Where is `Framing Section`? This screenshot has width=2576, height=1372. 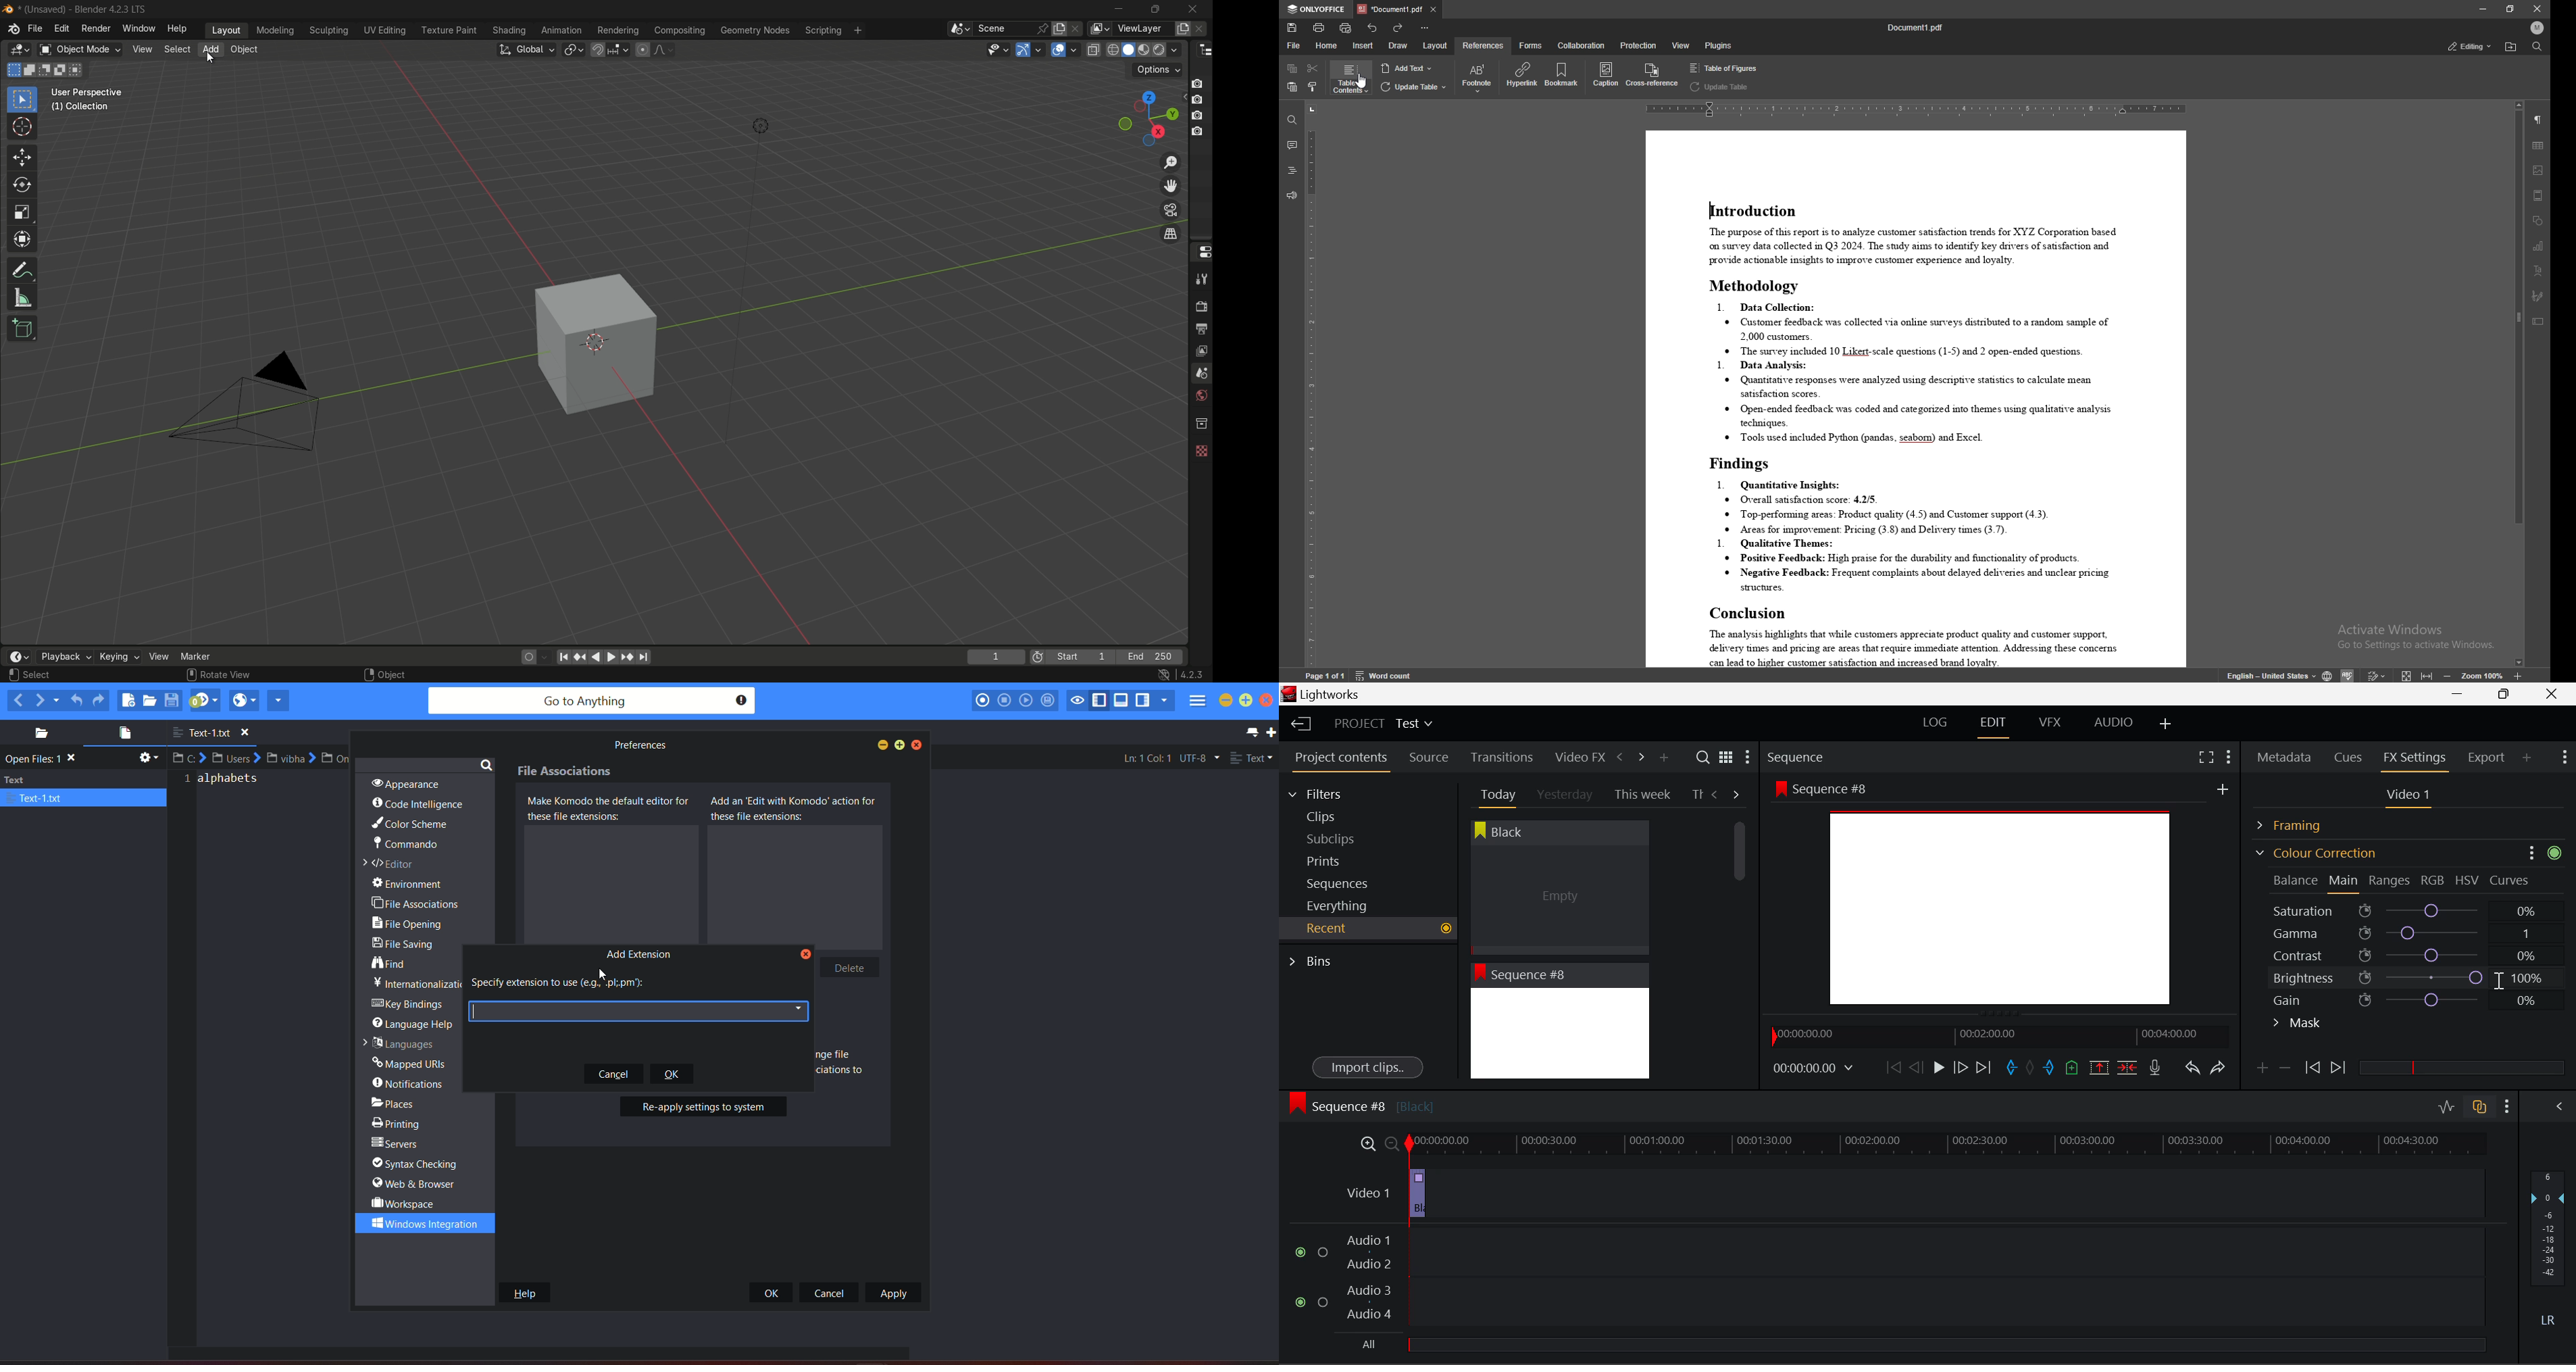
Framing Section is located at coordinates (2300, 823).